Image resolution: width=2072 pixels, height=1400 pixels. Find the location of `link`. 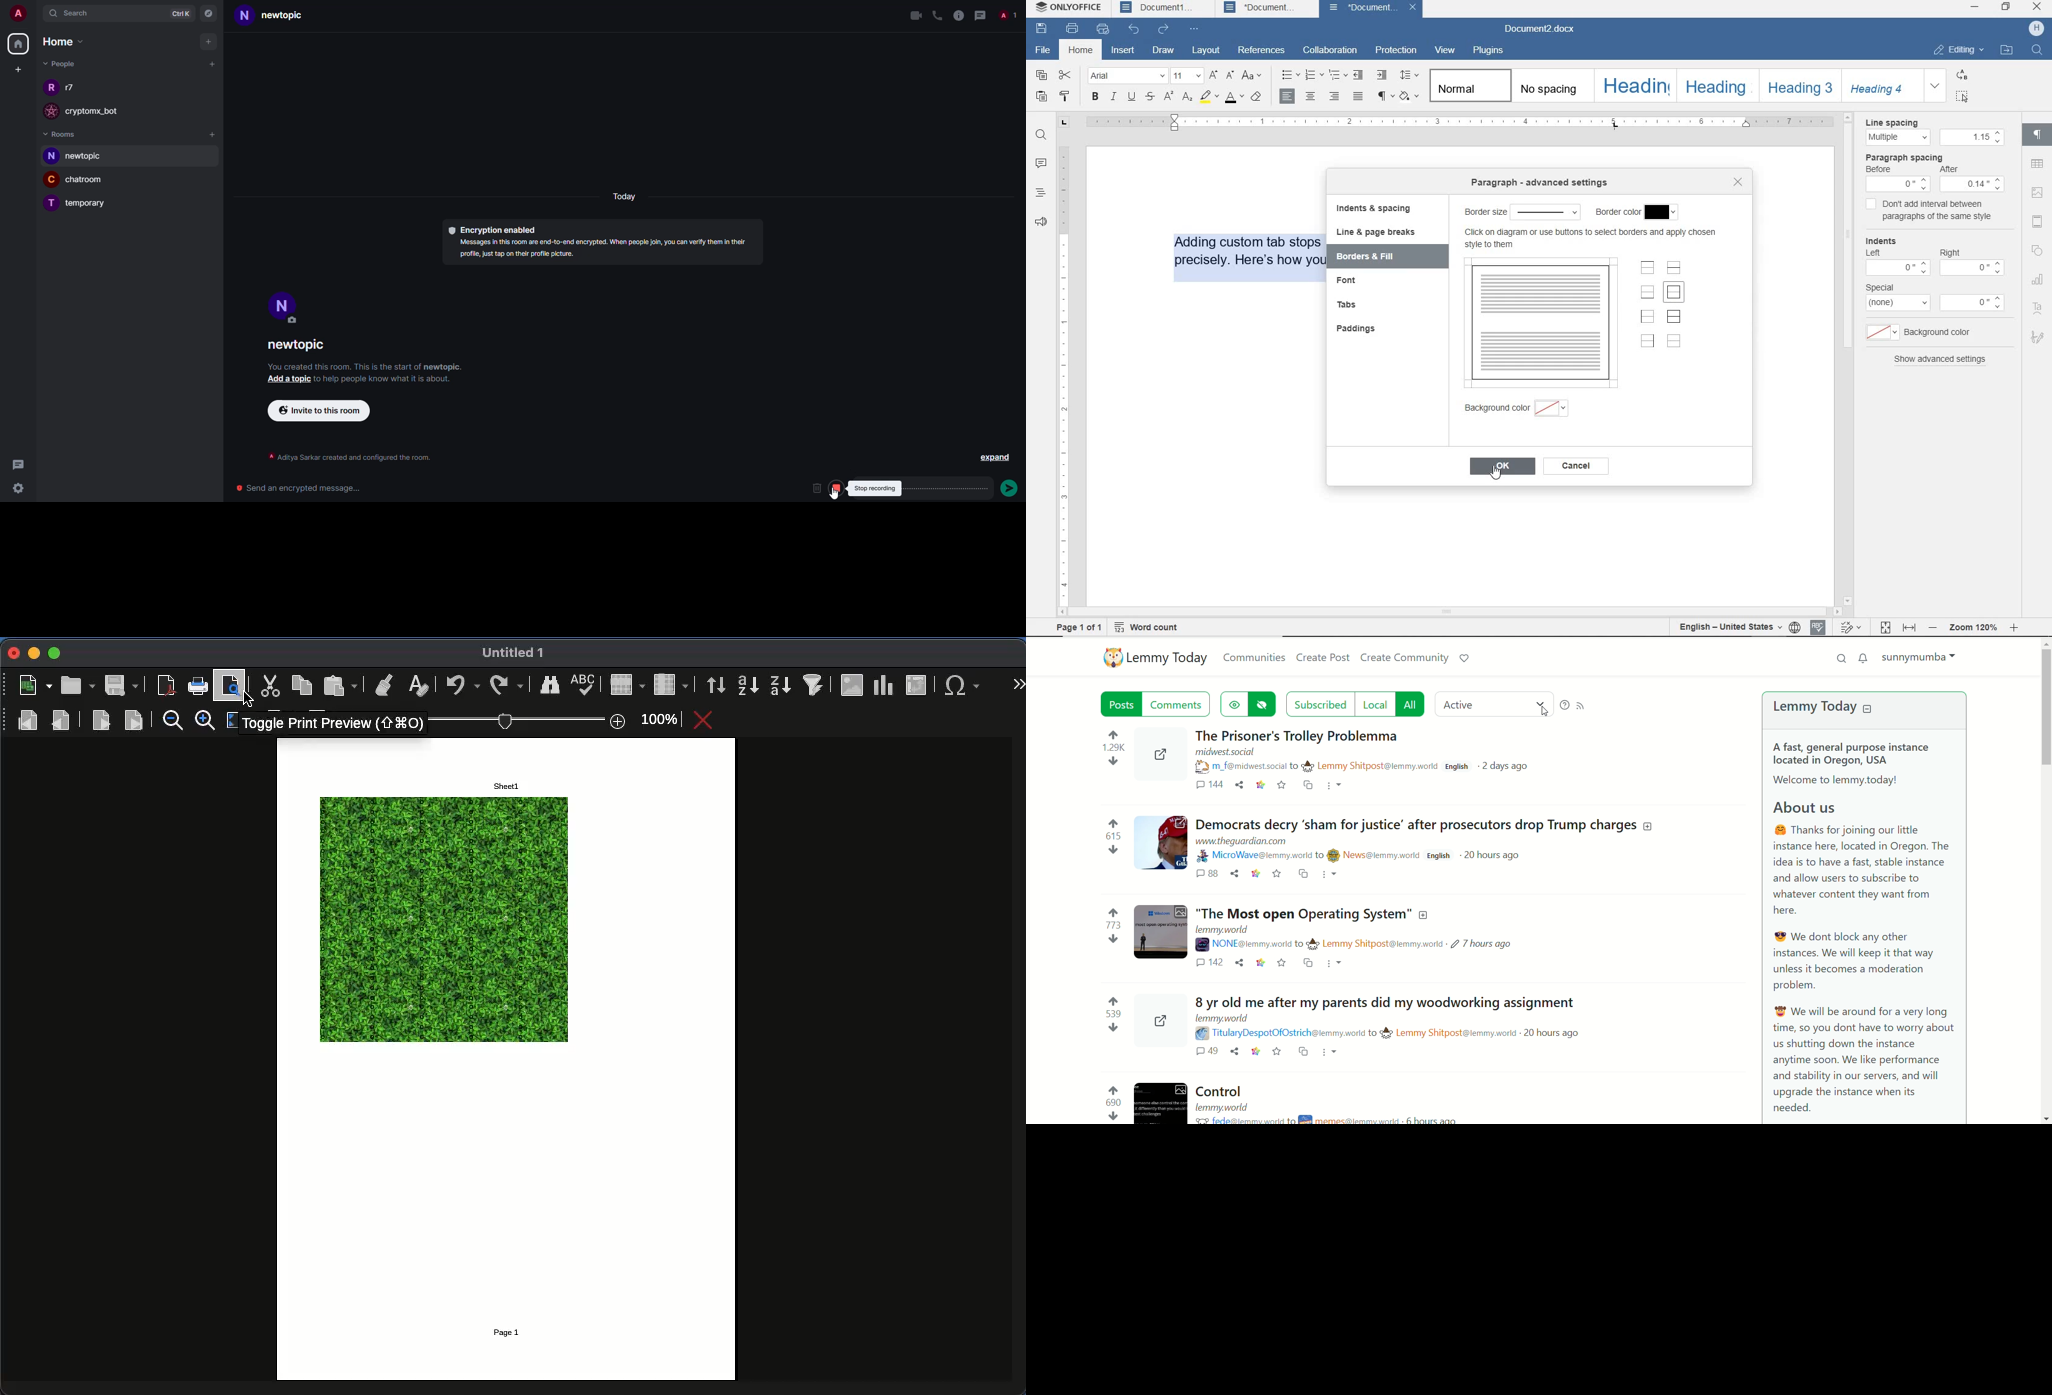

link is located at coordinates (1260, 784).